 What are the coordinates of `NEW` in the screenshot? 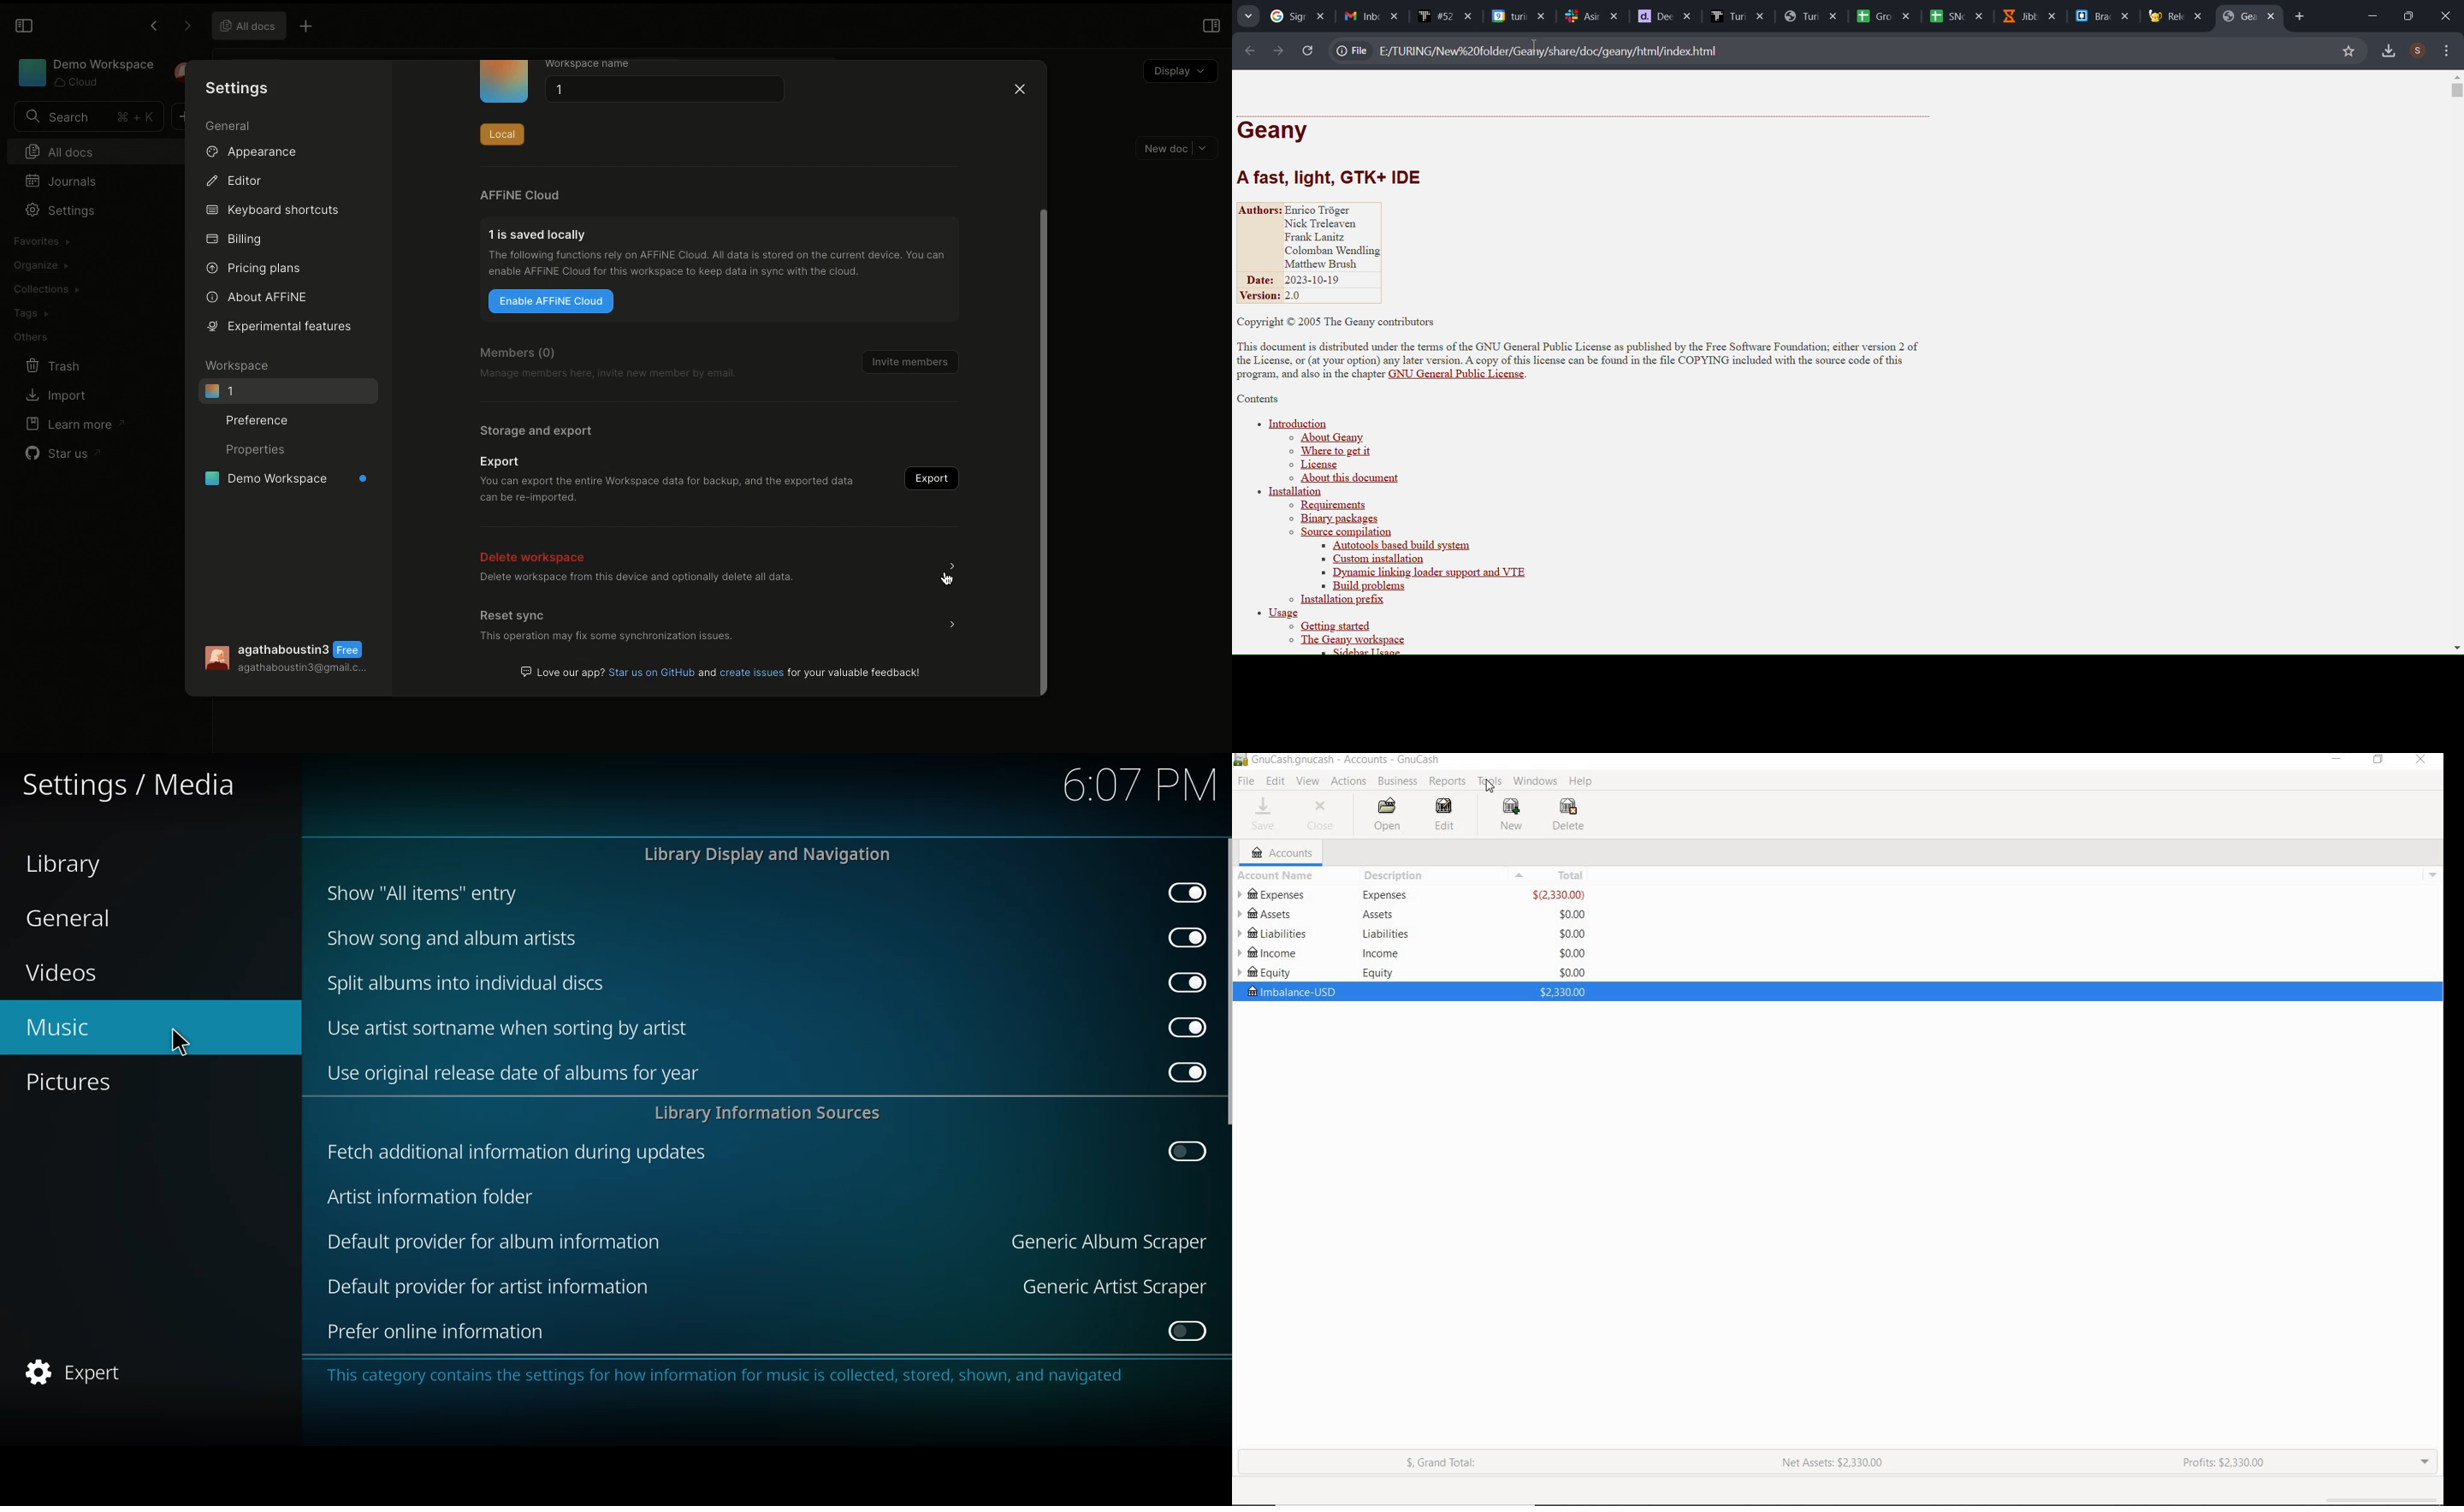 It's located at (1512, 816).